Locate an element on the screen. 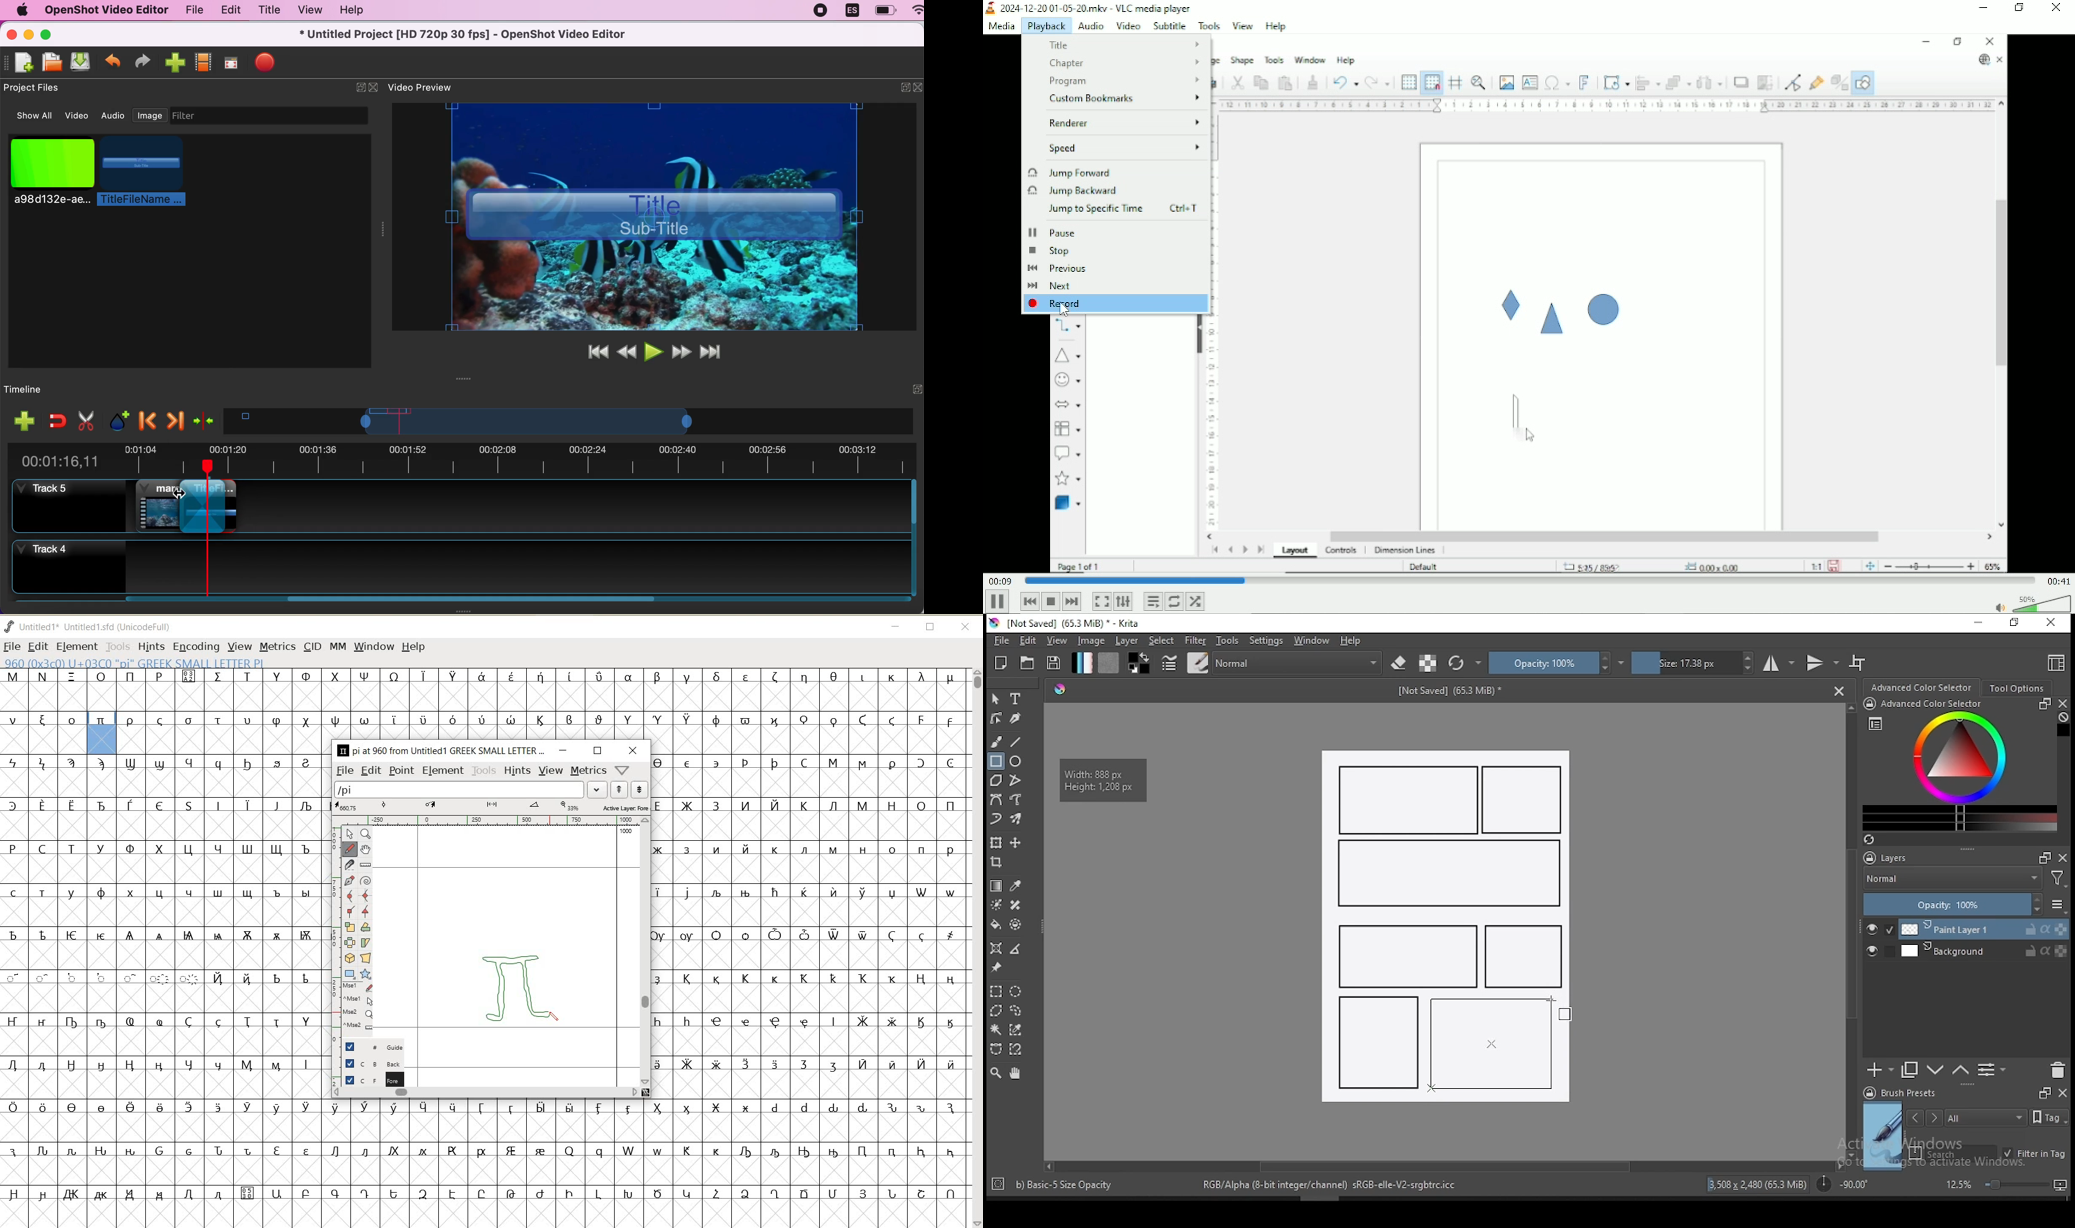 This screenshot has width=2100, height=1232. ENCODING is located at coordinates (196, 646).